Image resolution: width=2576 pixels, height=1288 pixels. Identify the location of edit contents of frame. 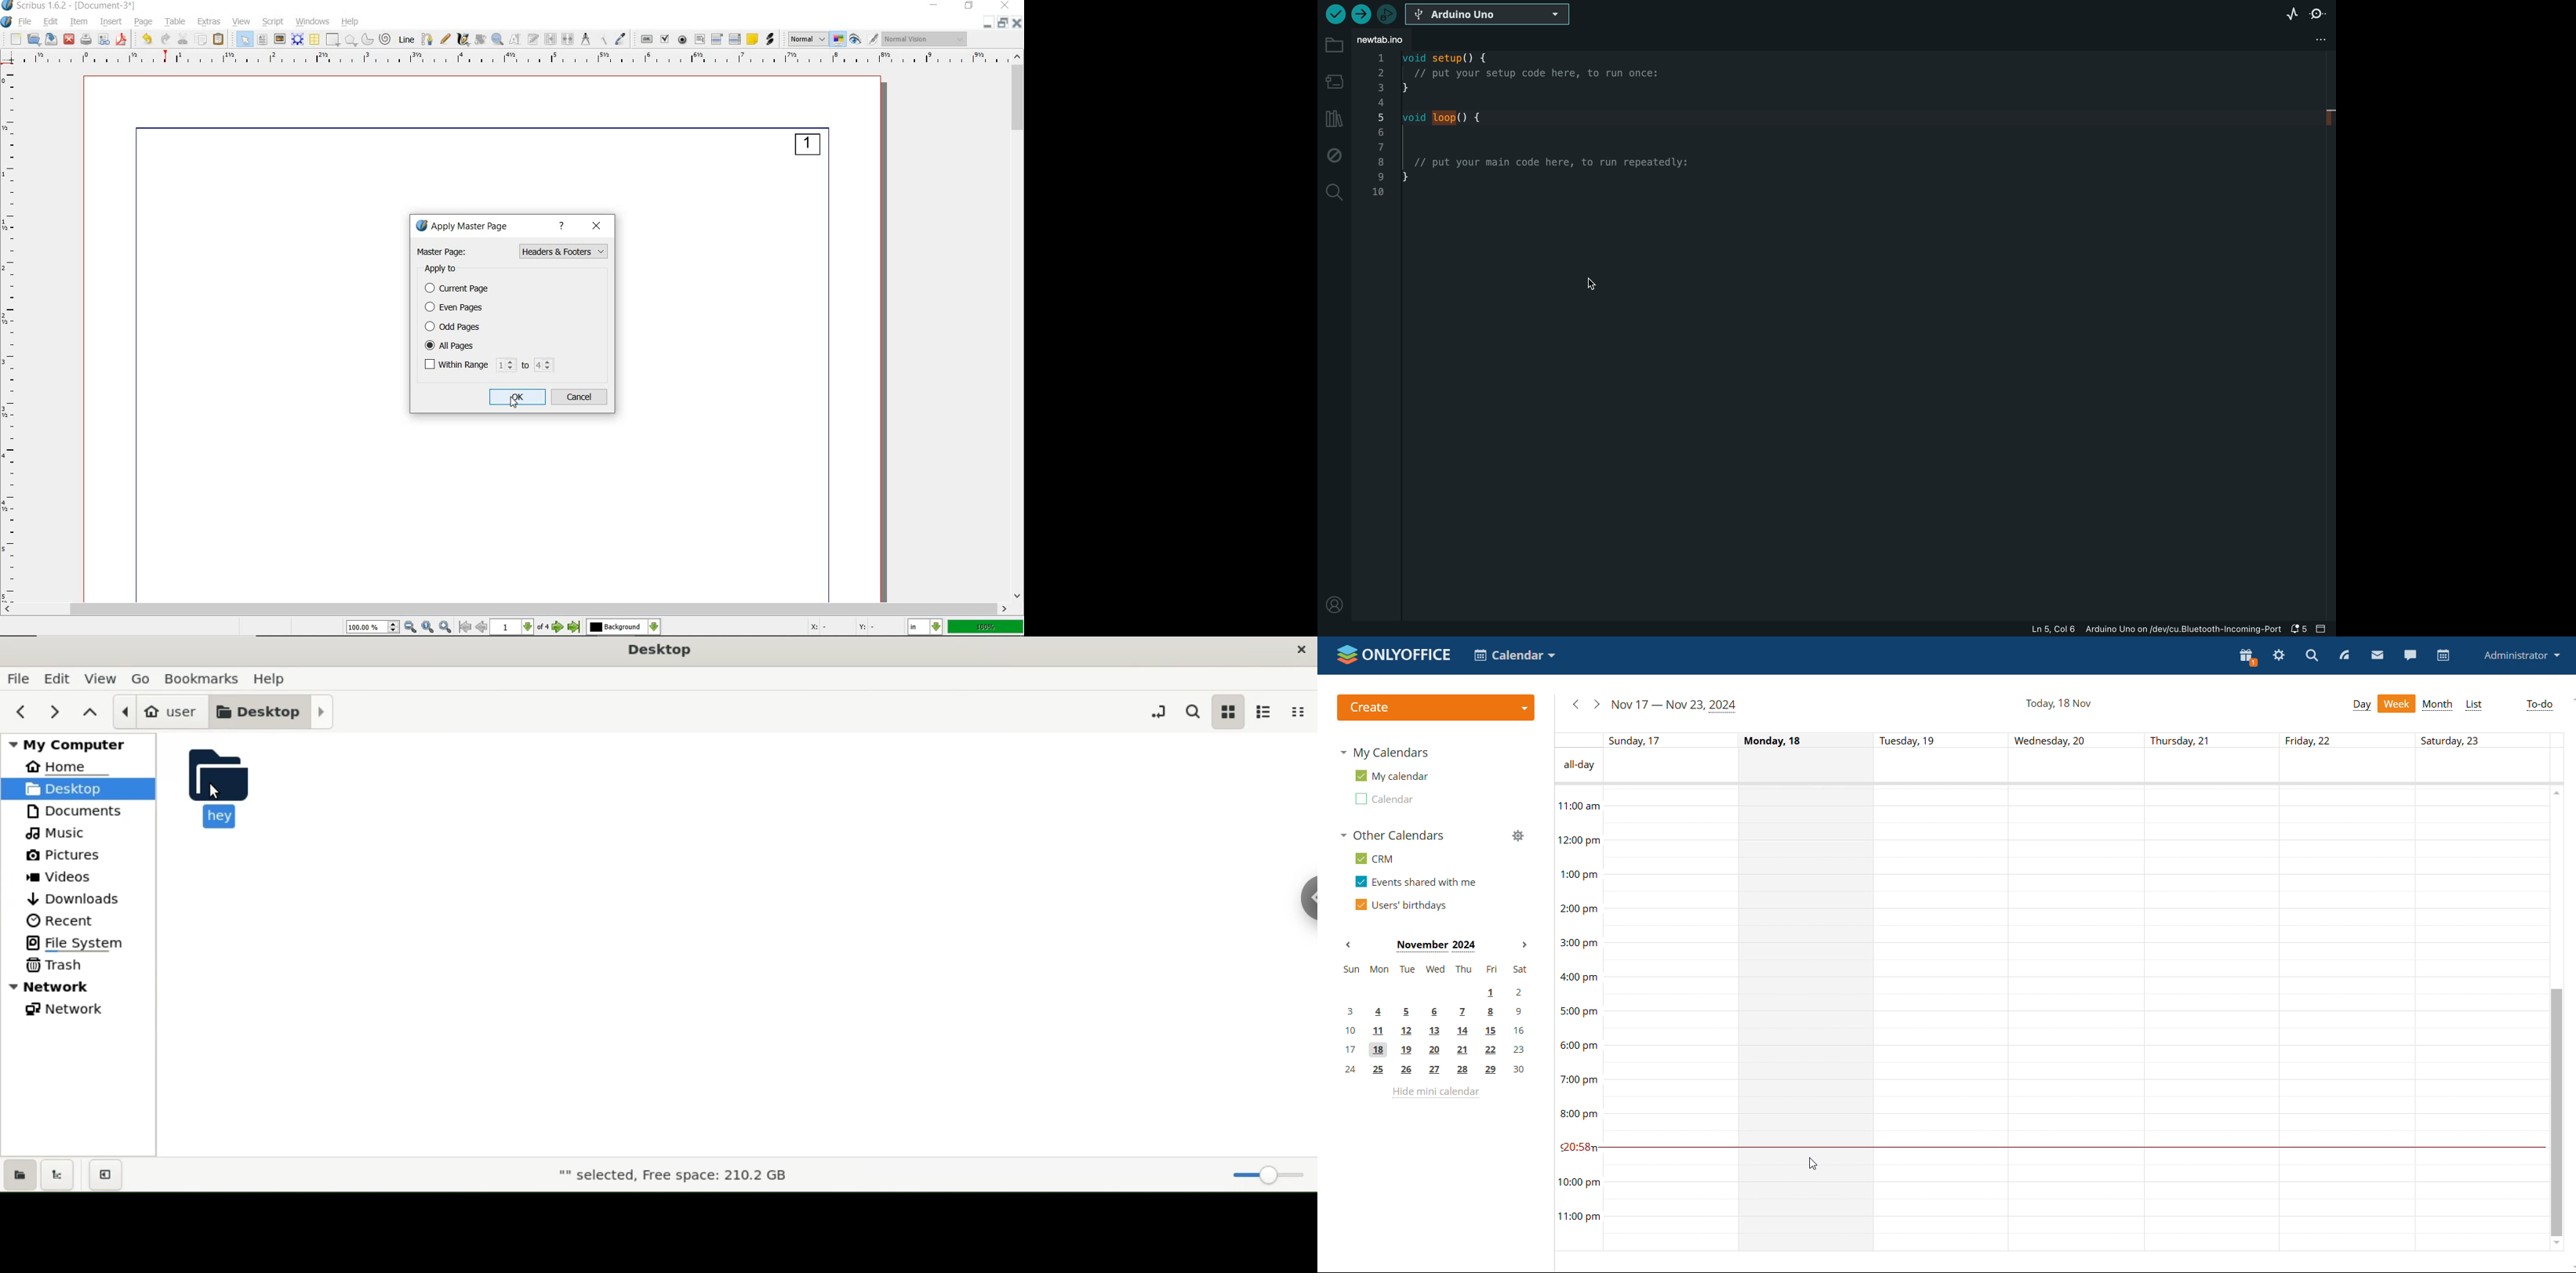
(515, 40).